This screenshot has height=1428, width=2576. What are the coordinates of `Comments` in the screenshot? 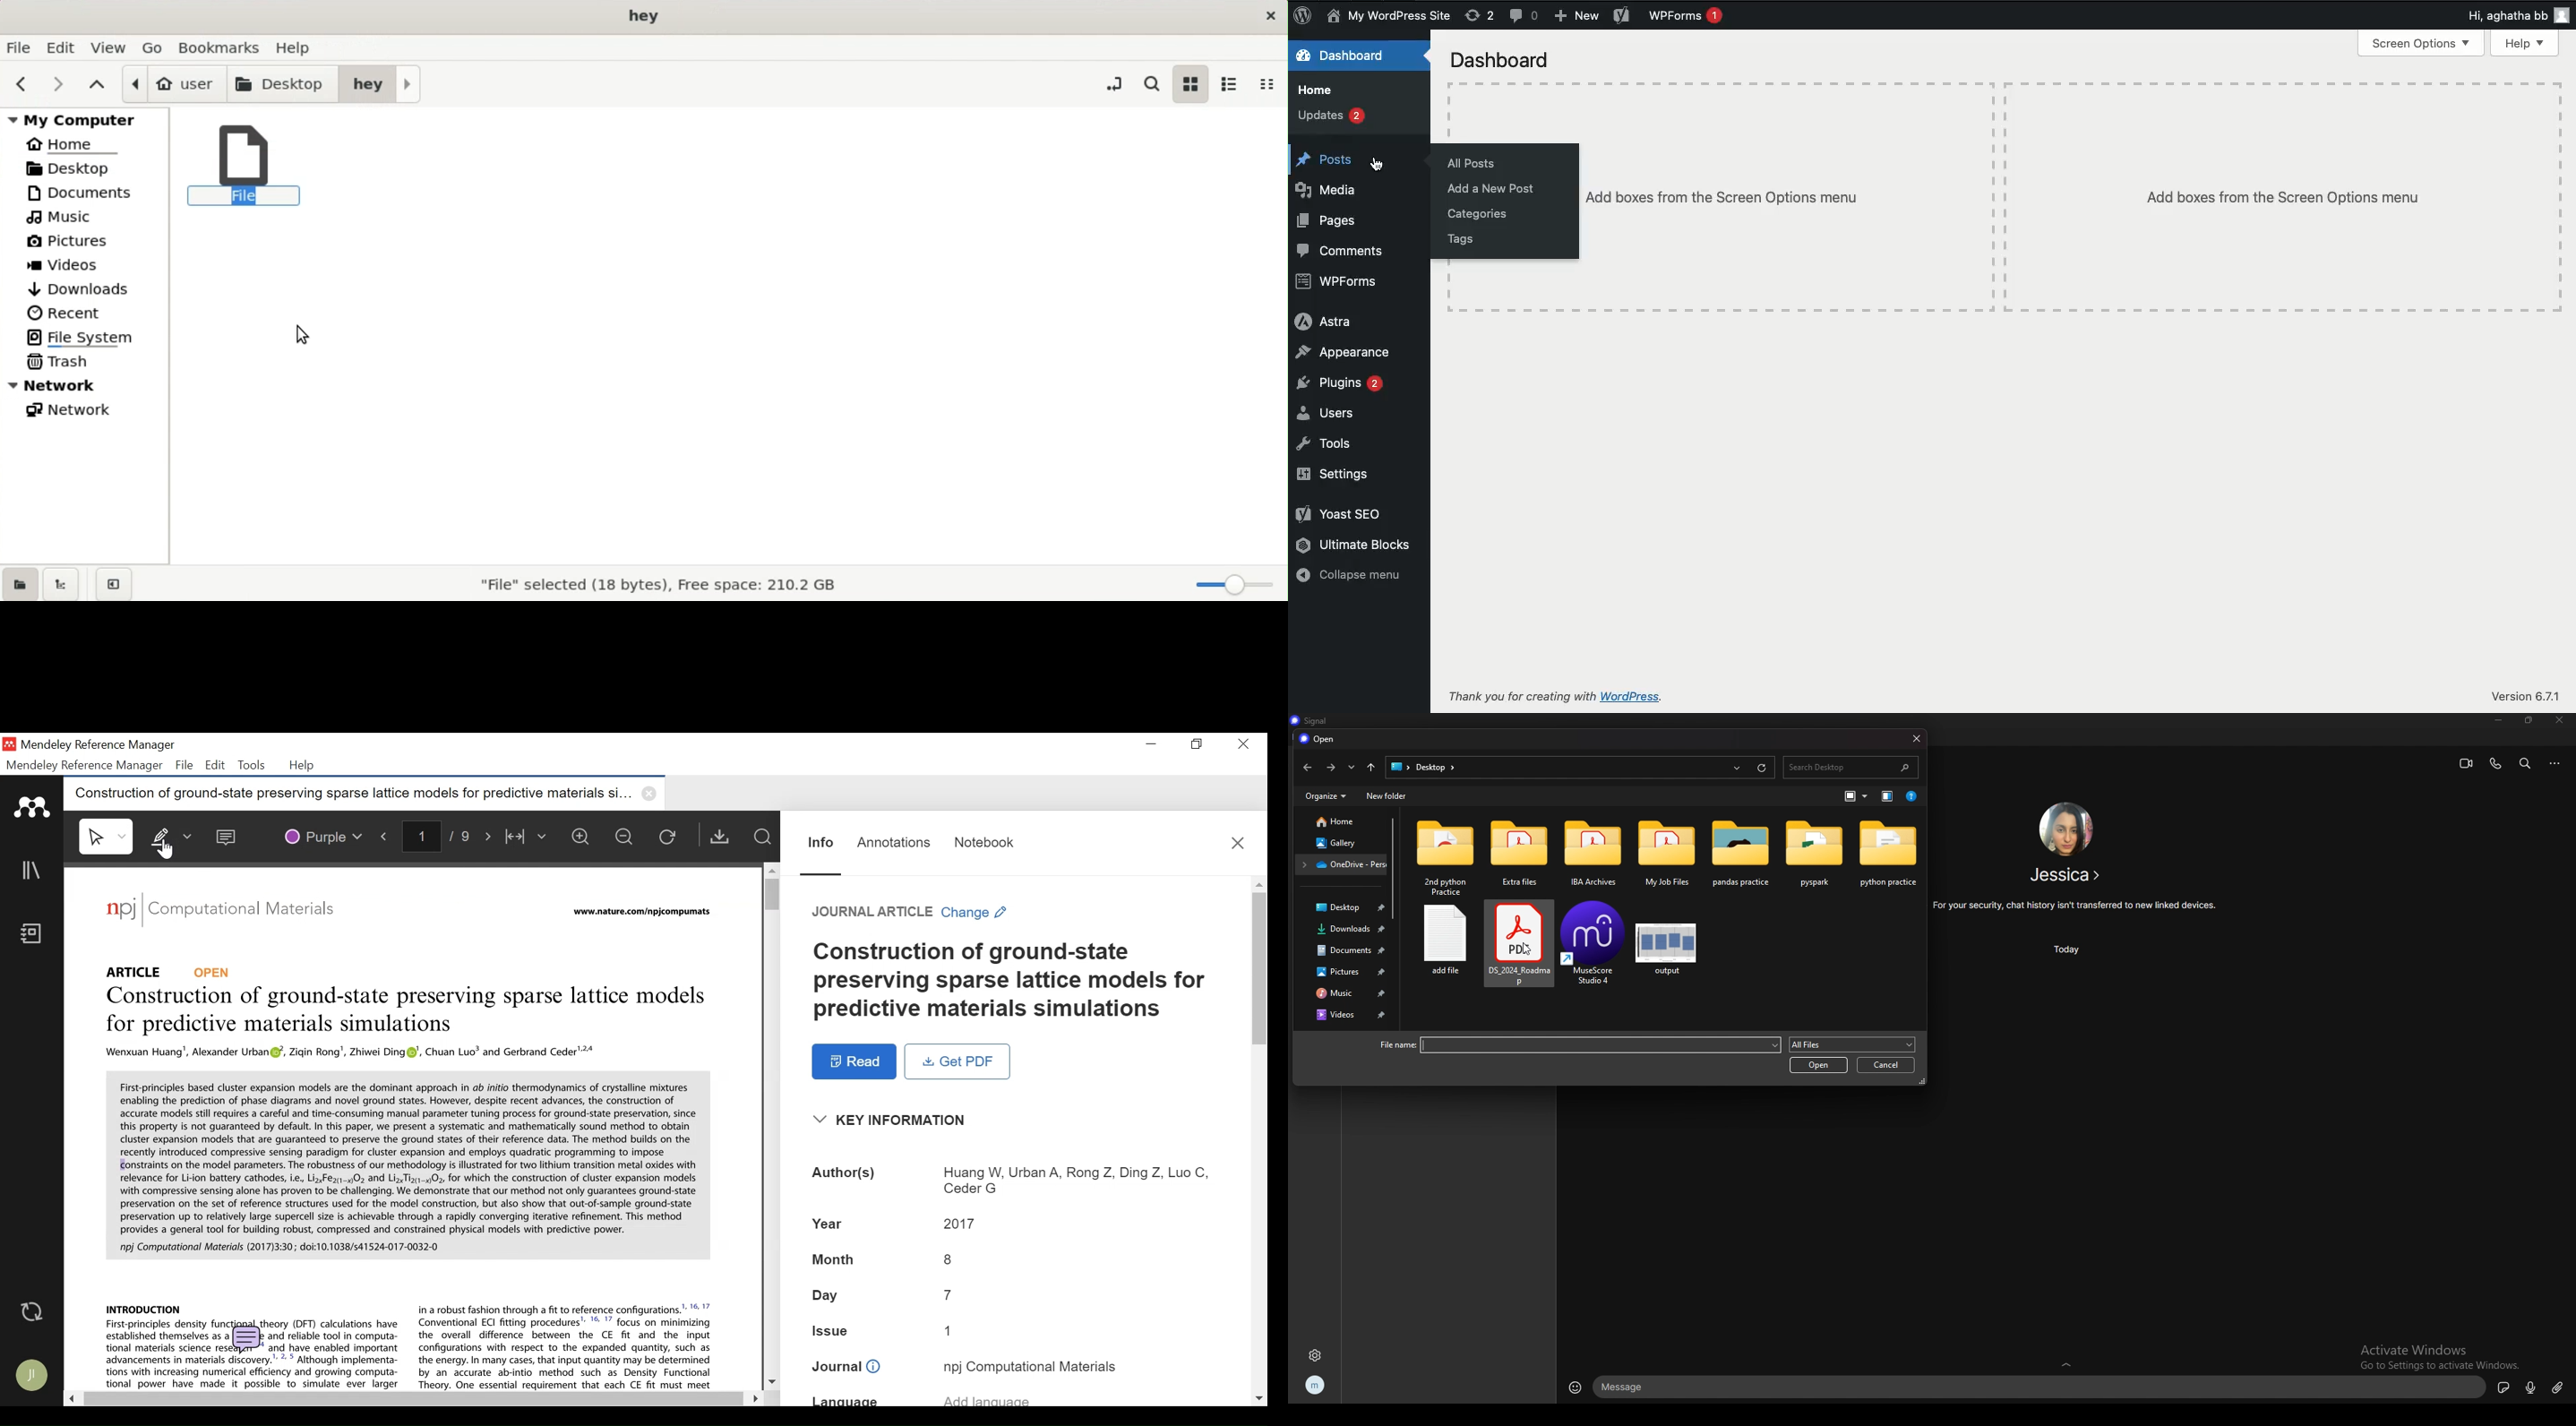 It's located at (1522, 16).